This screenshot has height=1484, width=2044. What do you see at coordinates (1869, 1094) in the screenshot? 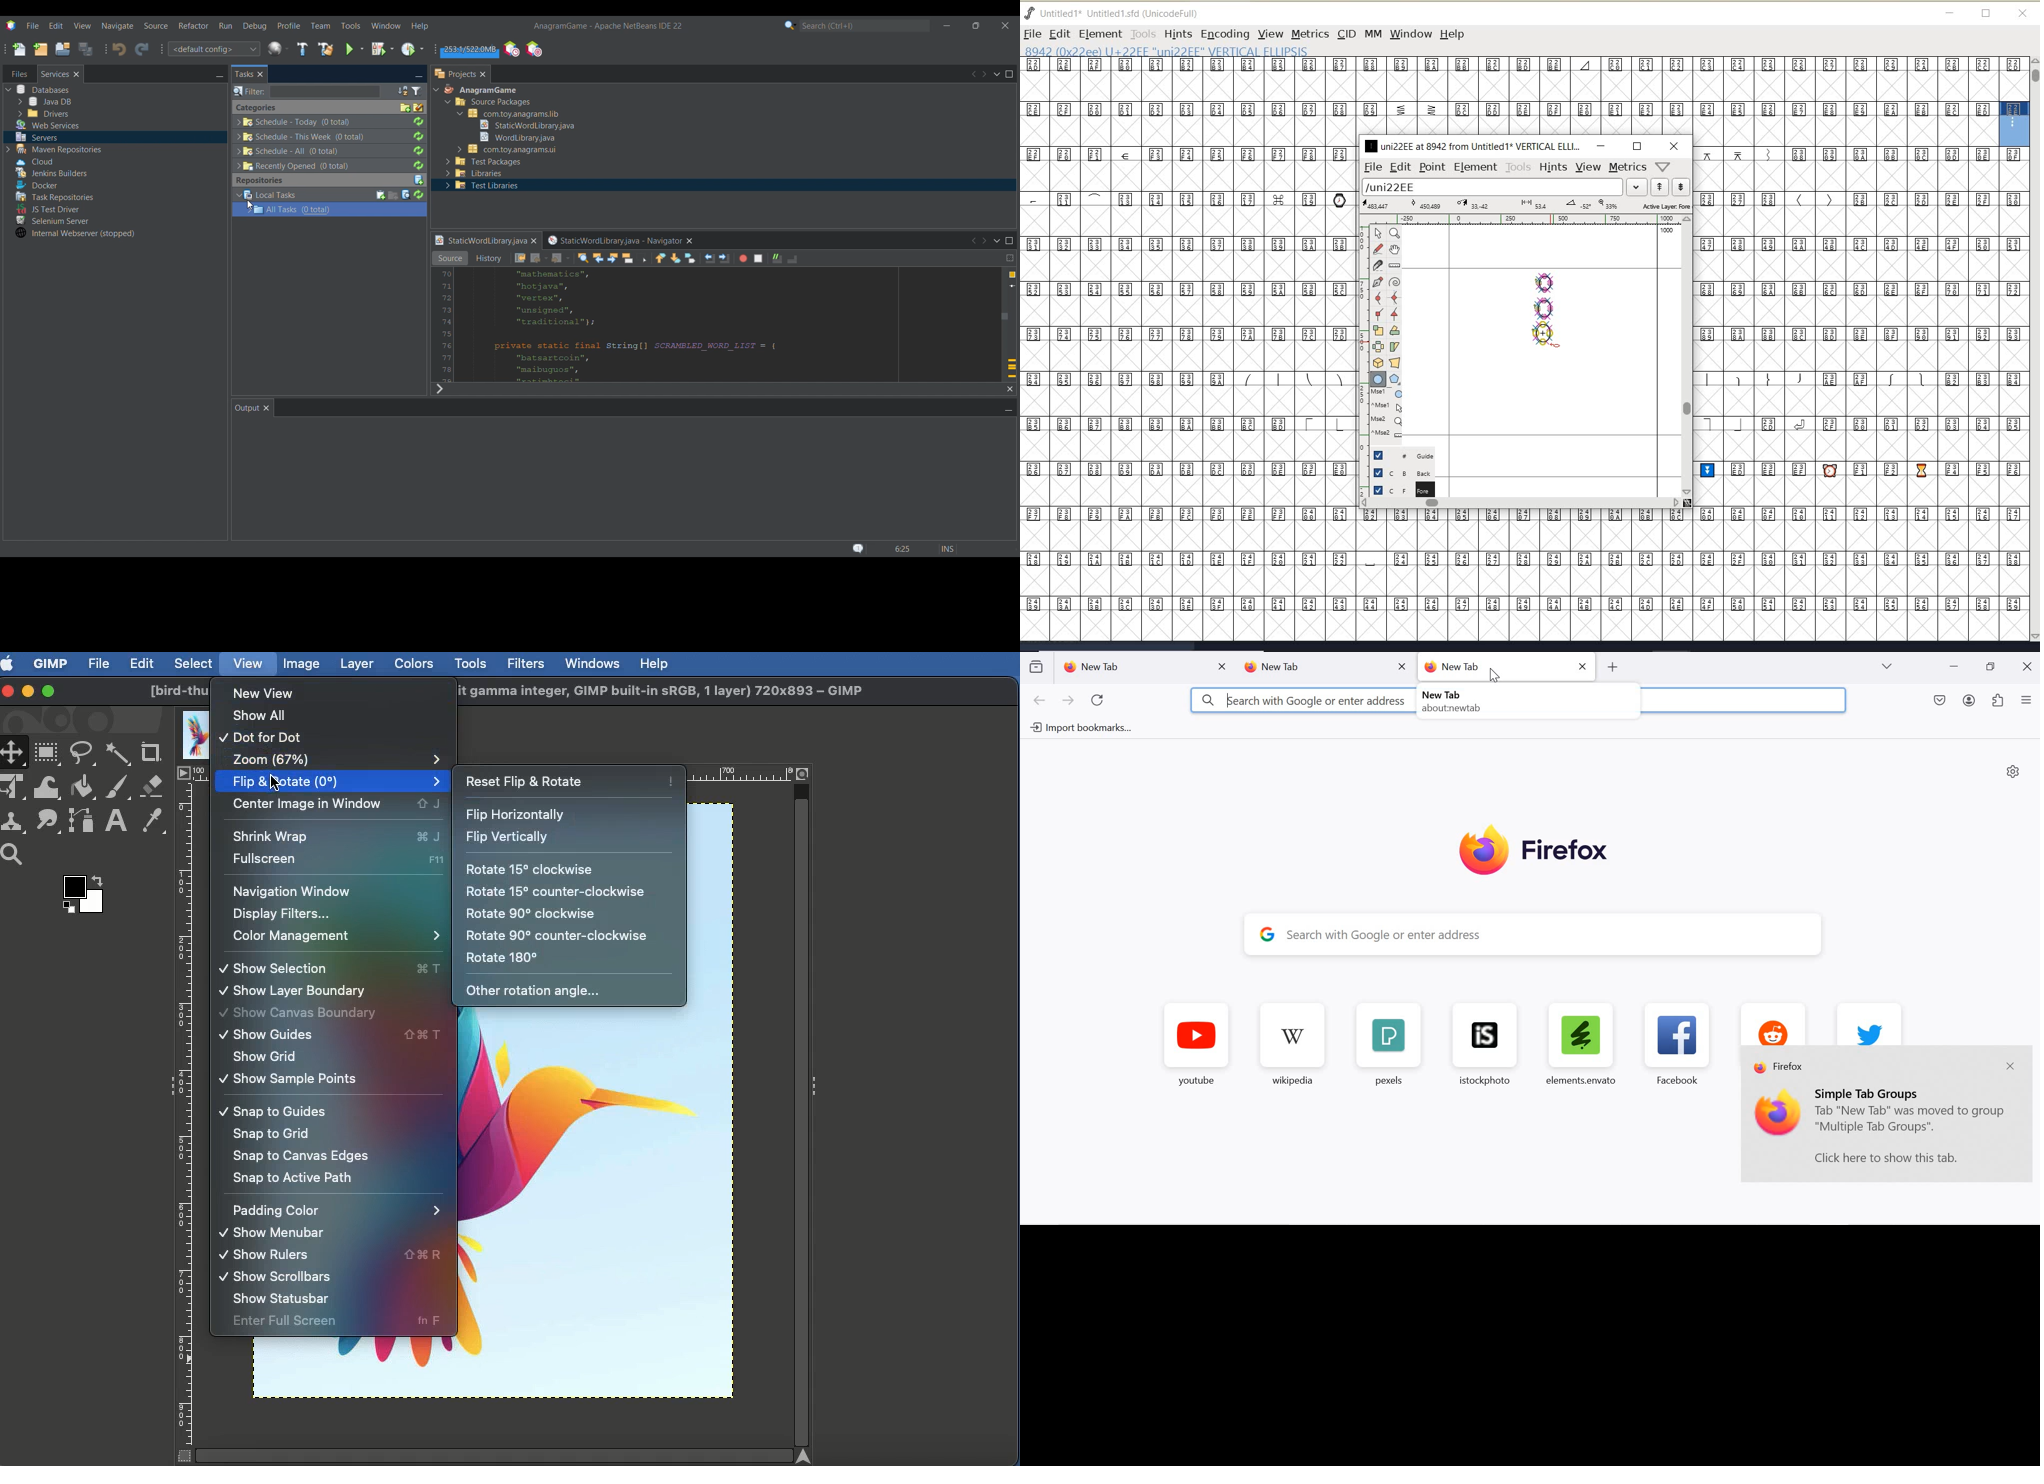
I see `simple tab groups` at bounding box center [1869, 1094].